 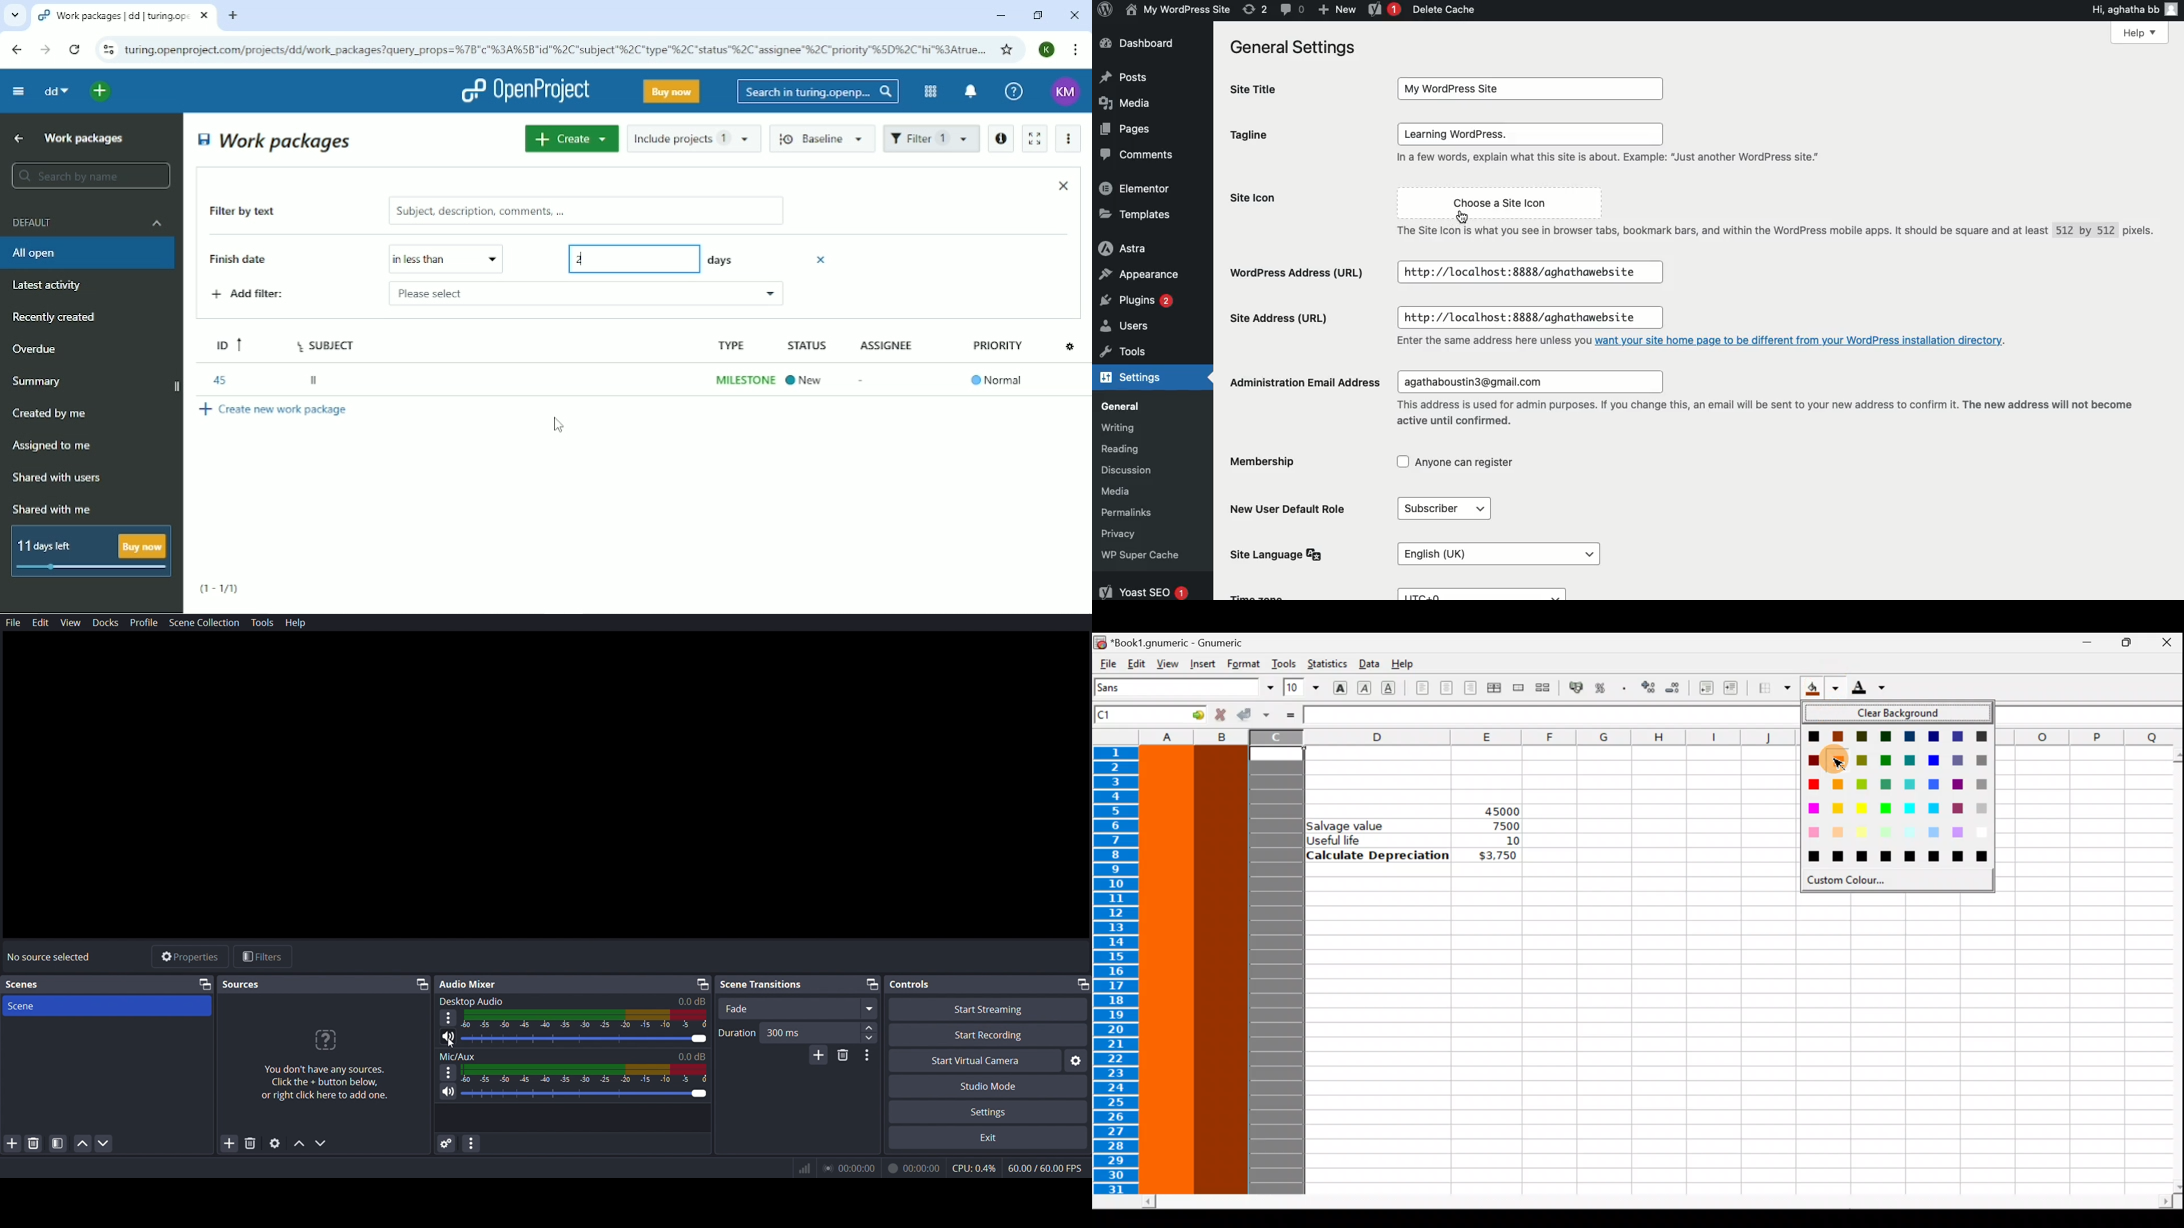 I want to click on View, so click(x=1164, y=663).